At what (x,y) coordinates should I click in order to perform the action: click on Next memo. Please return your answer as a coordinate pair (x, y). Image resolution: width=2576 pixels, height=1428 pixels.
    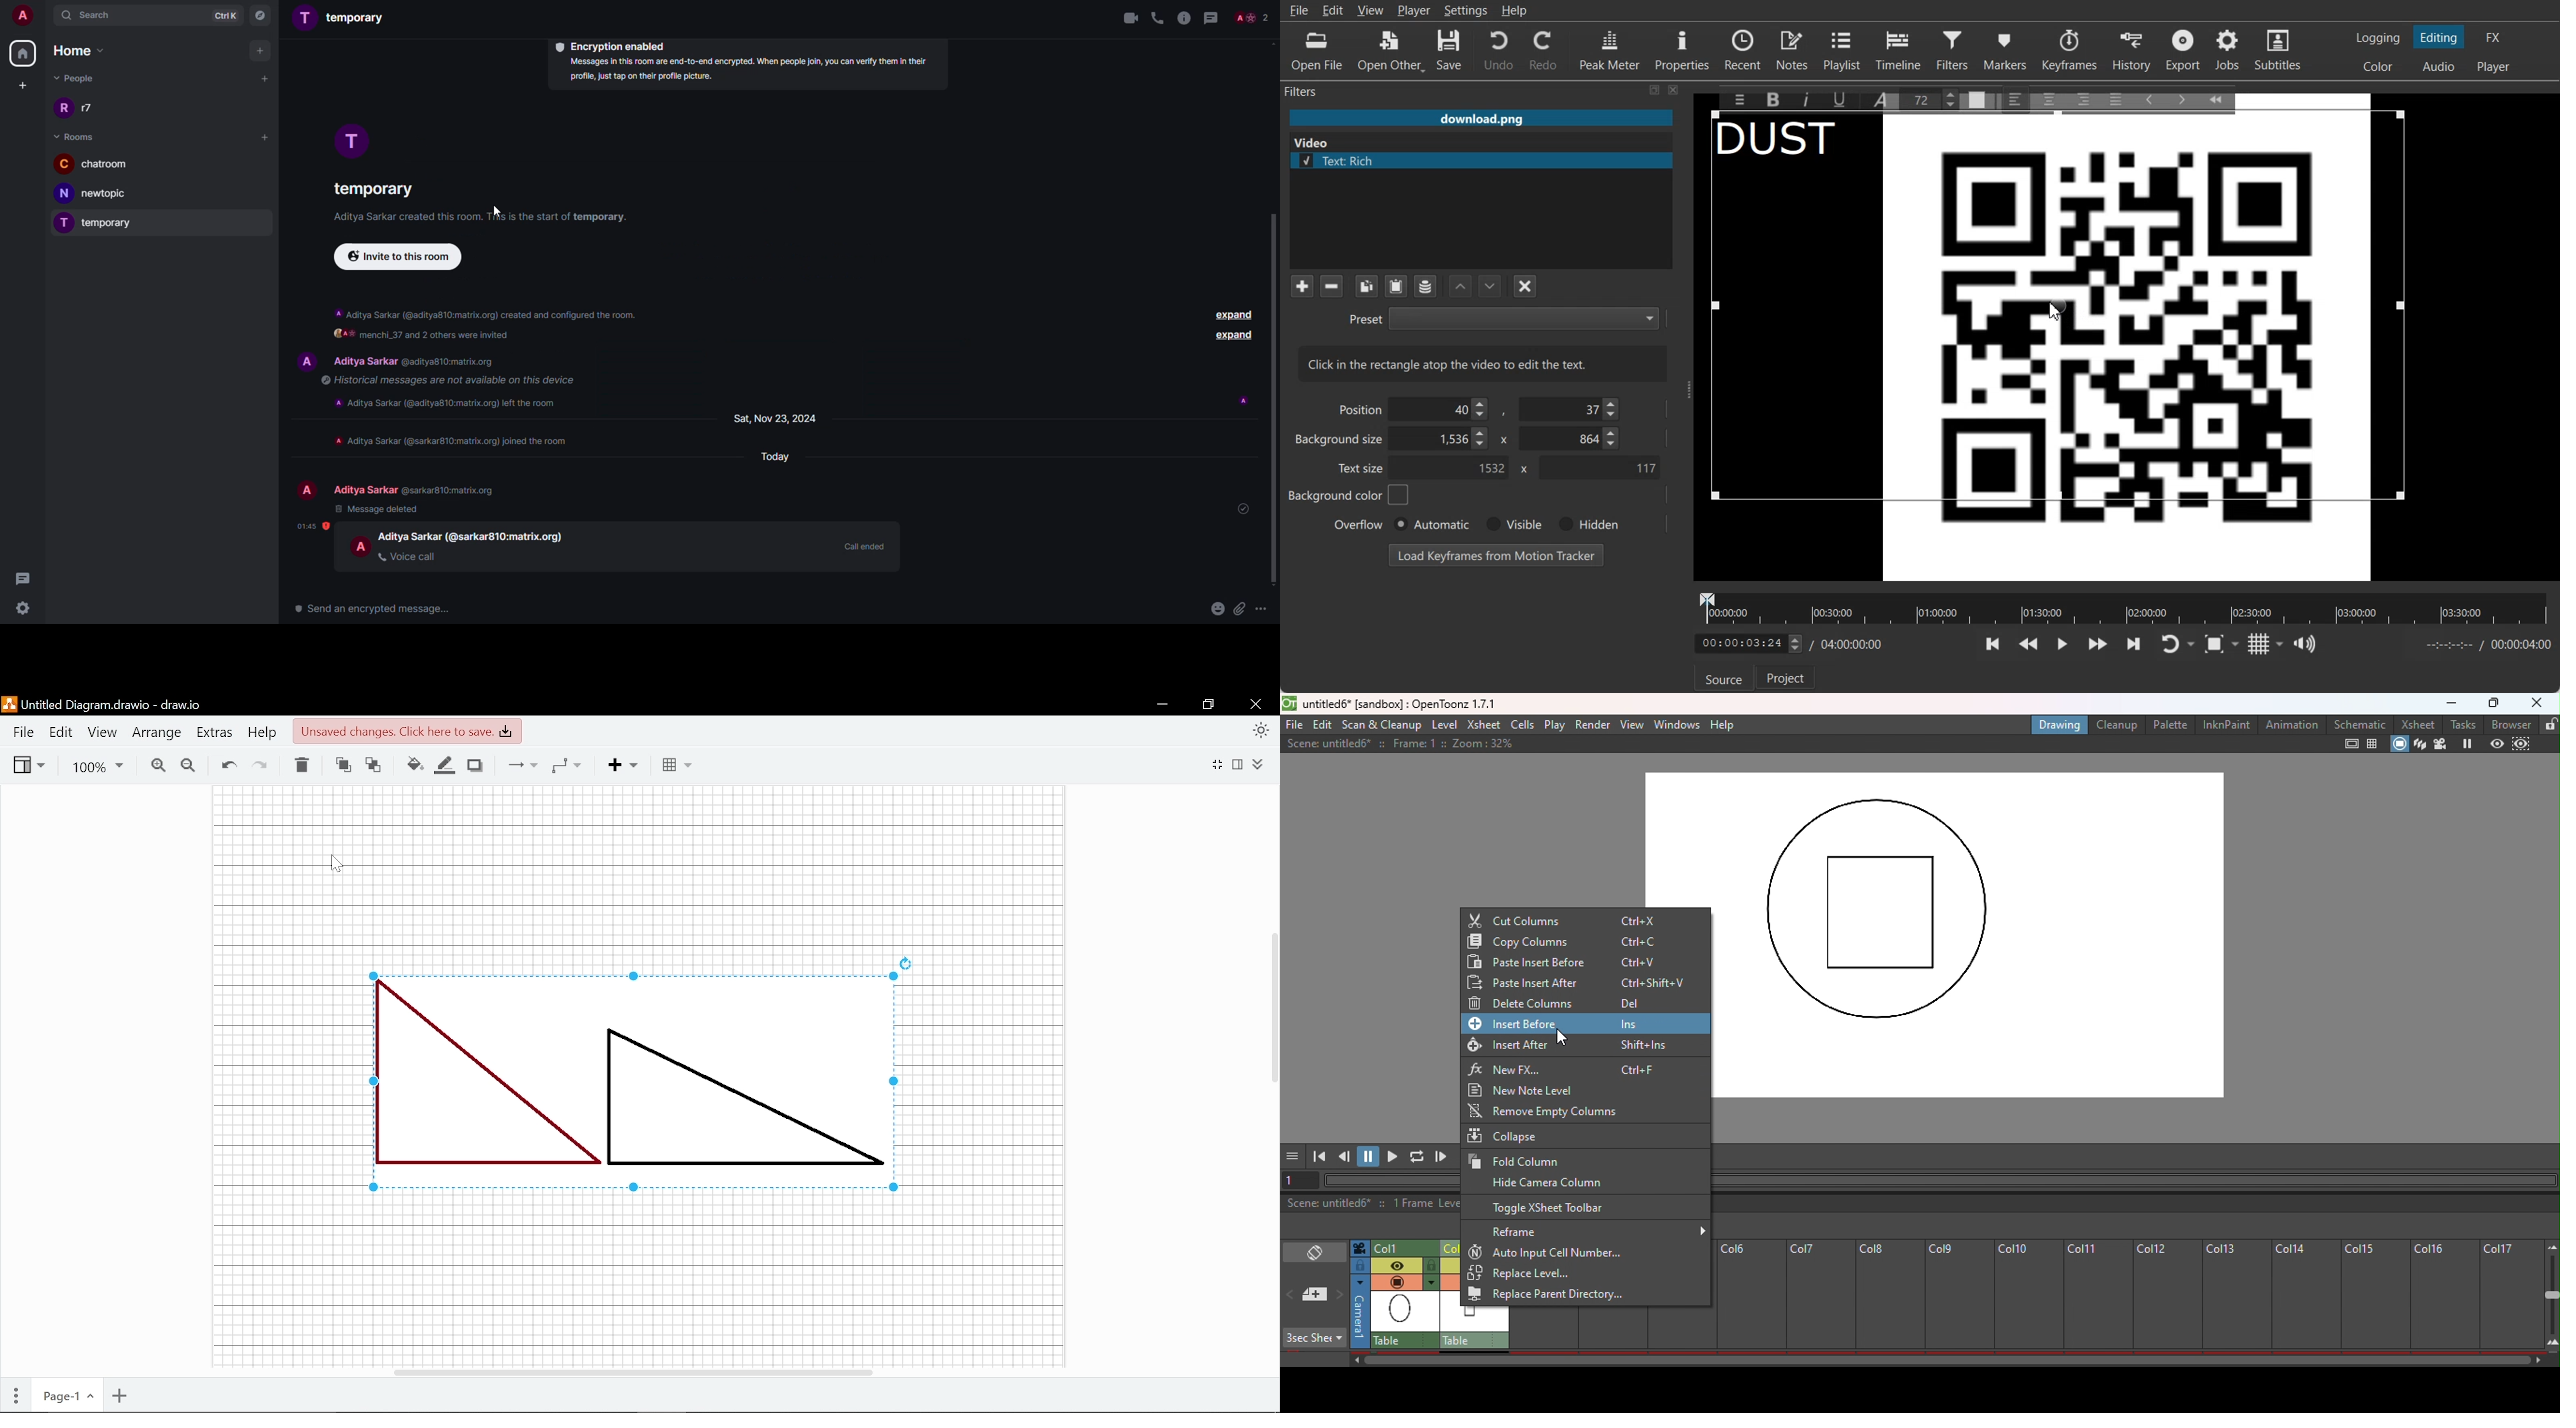
    Looking at the image, I should click on (1340, 1296).